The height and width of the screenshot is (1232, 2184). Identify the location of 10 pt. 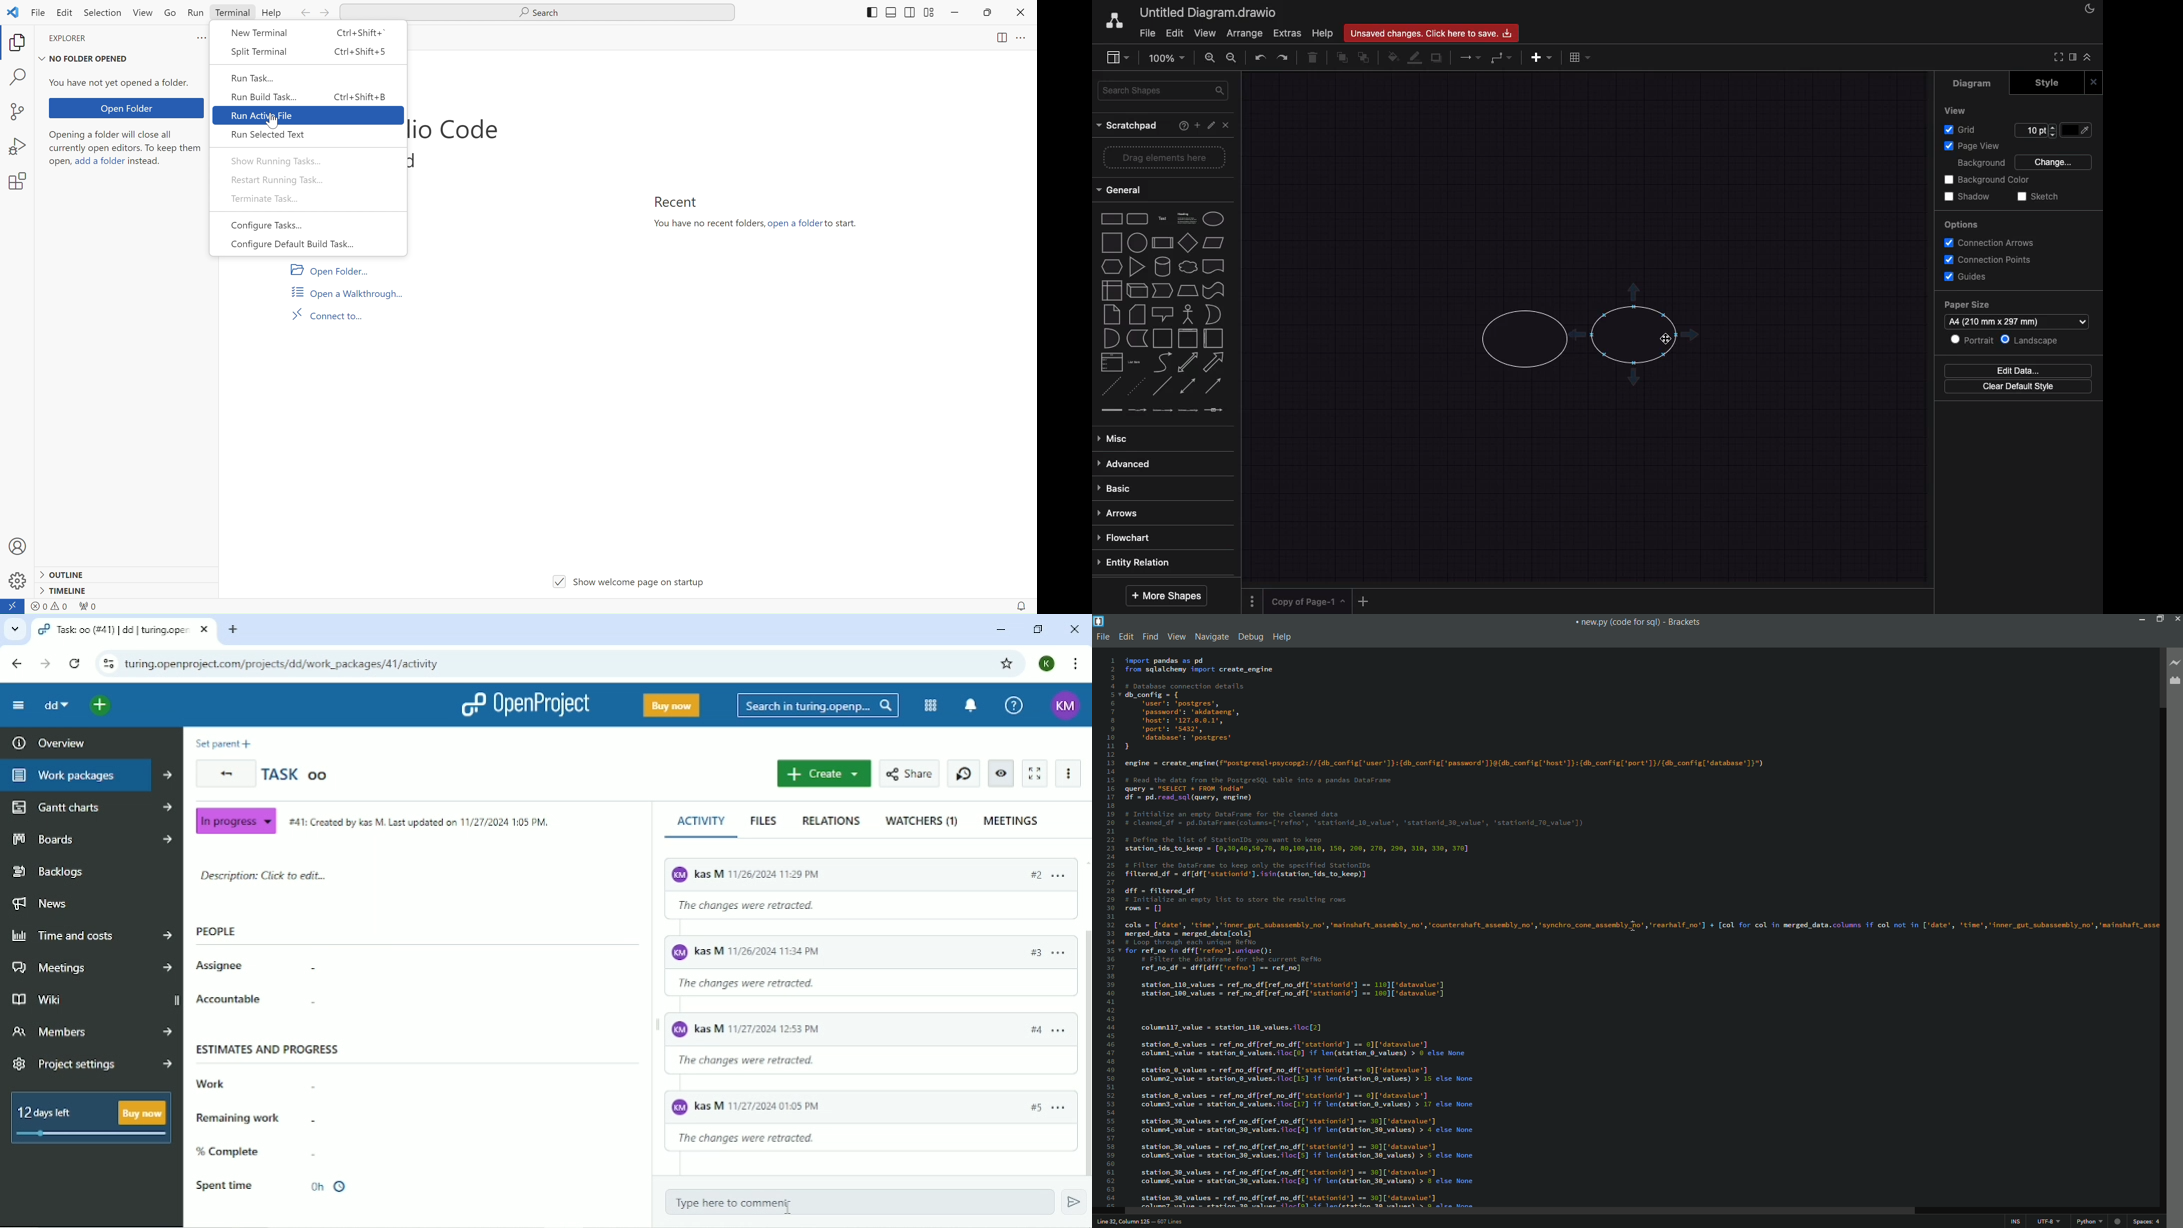
(2037, 131).